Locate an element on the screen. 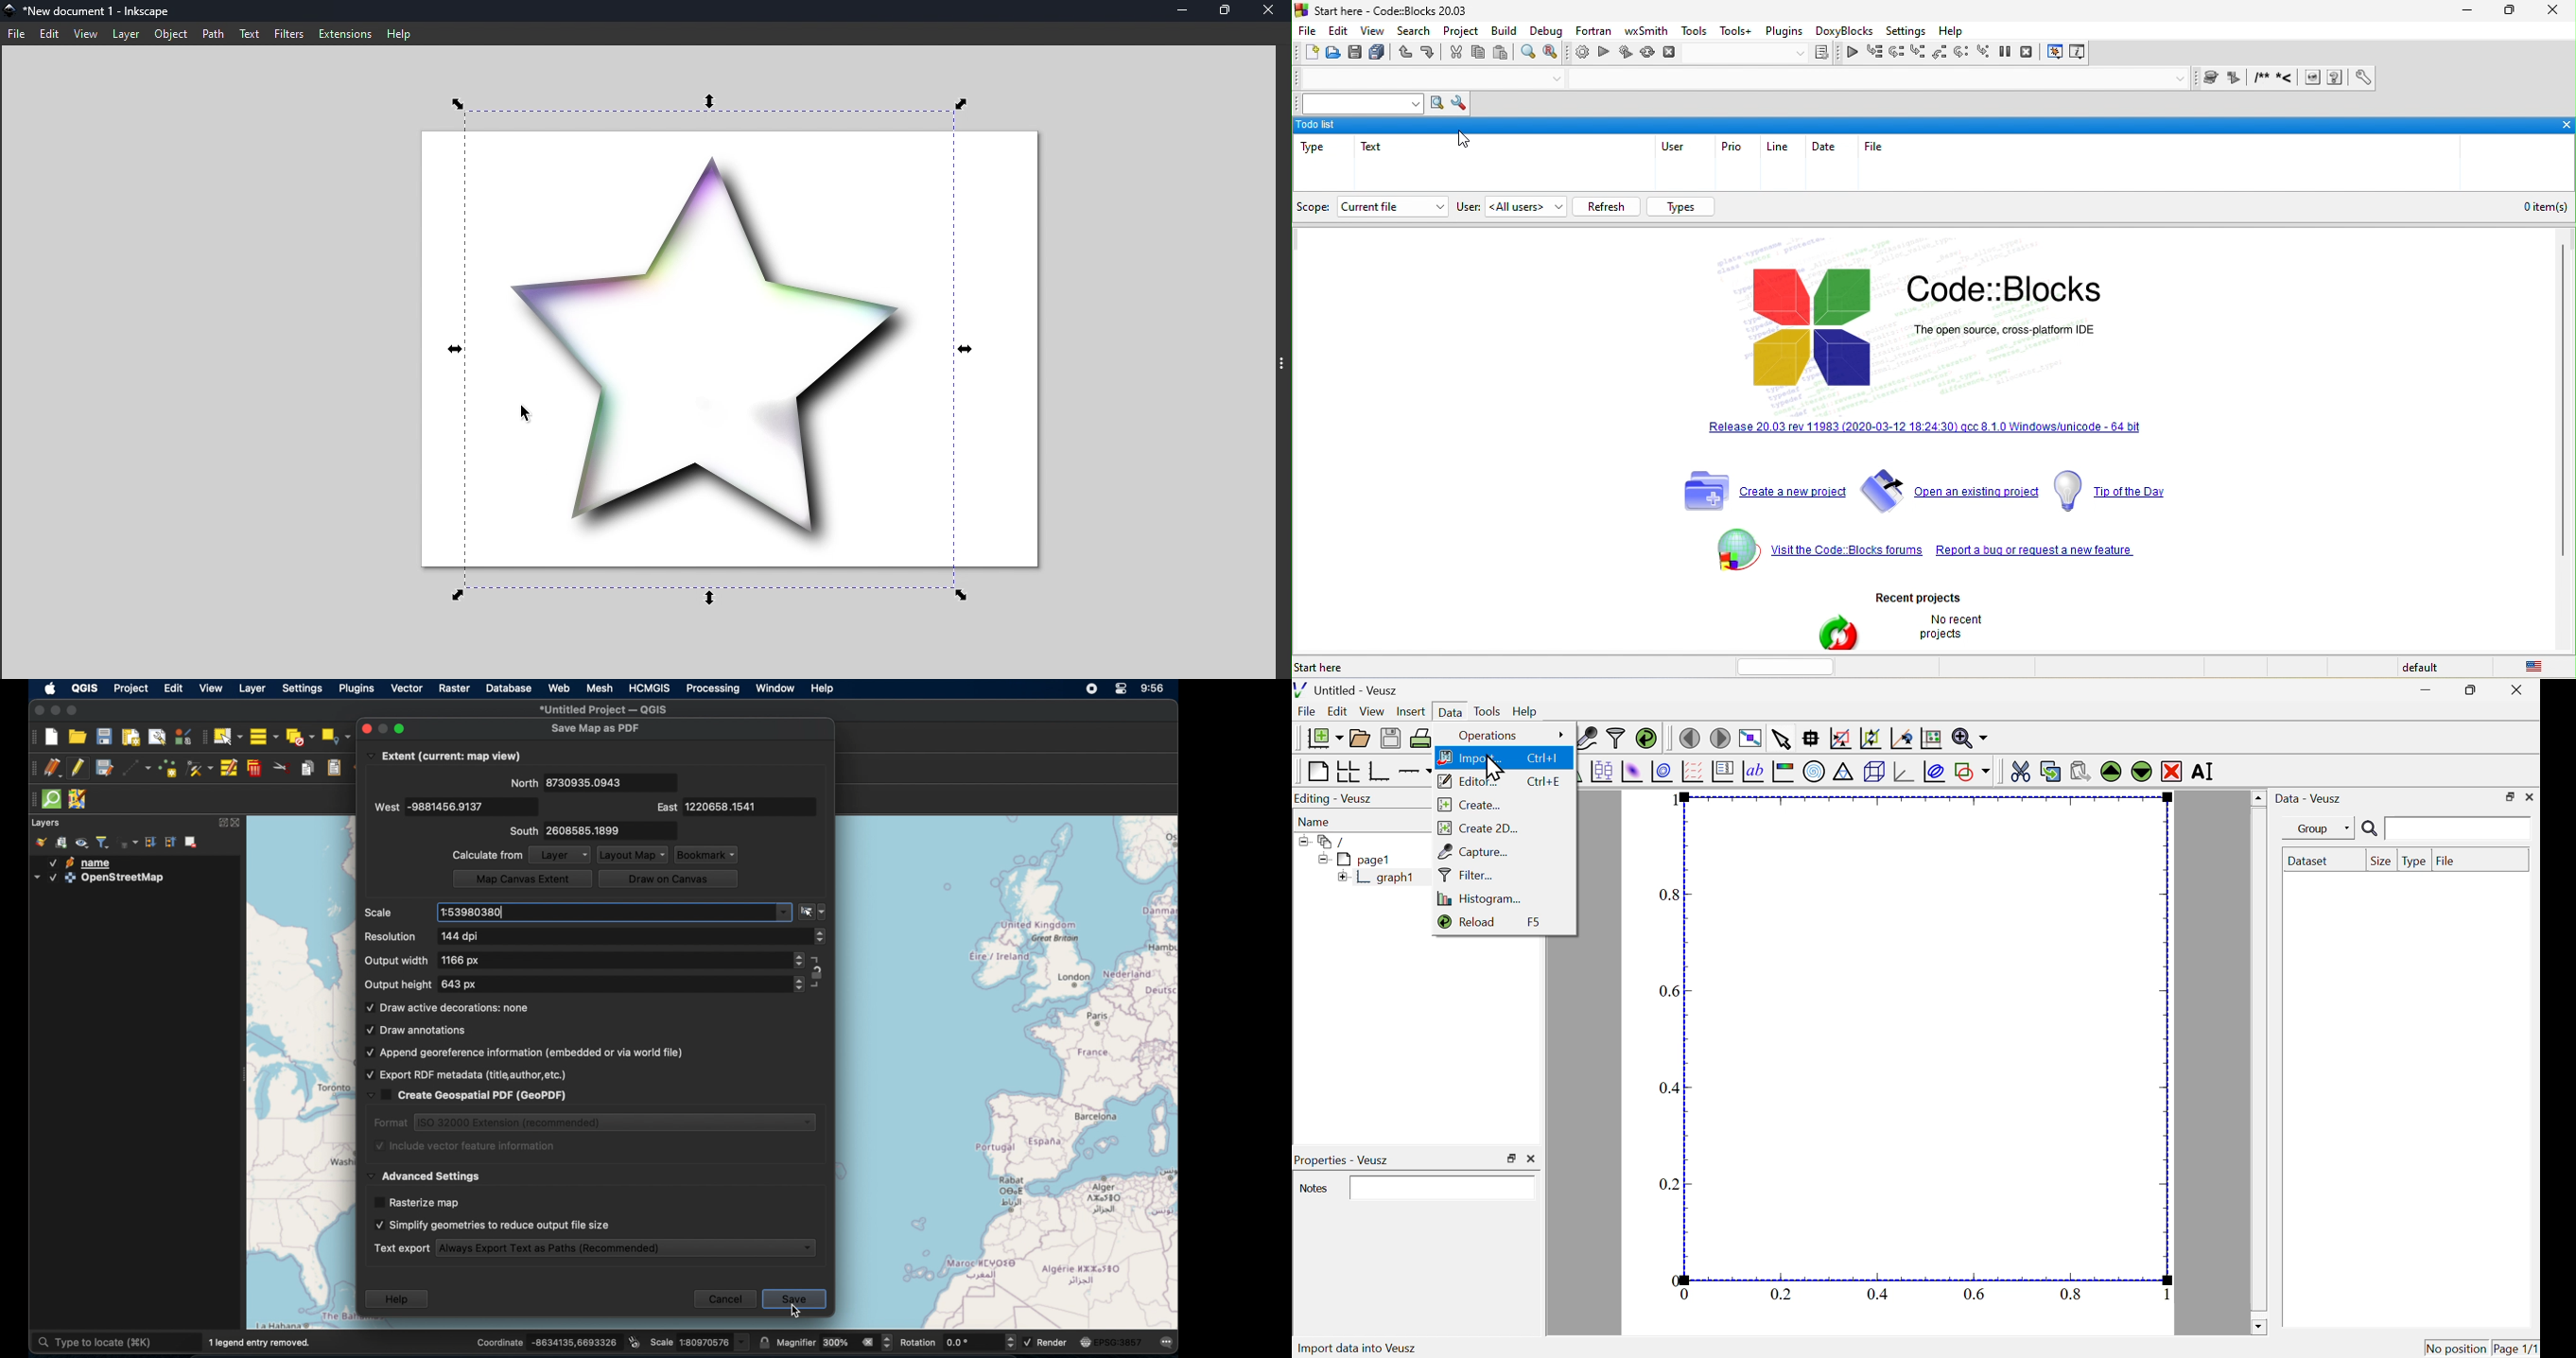  Insert is located at coordinates (1410, 710).